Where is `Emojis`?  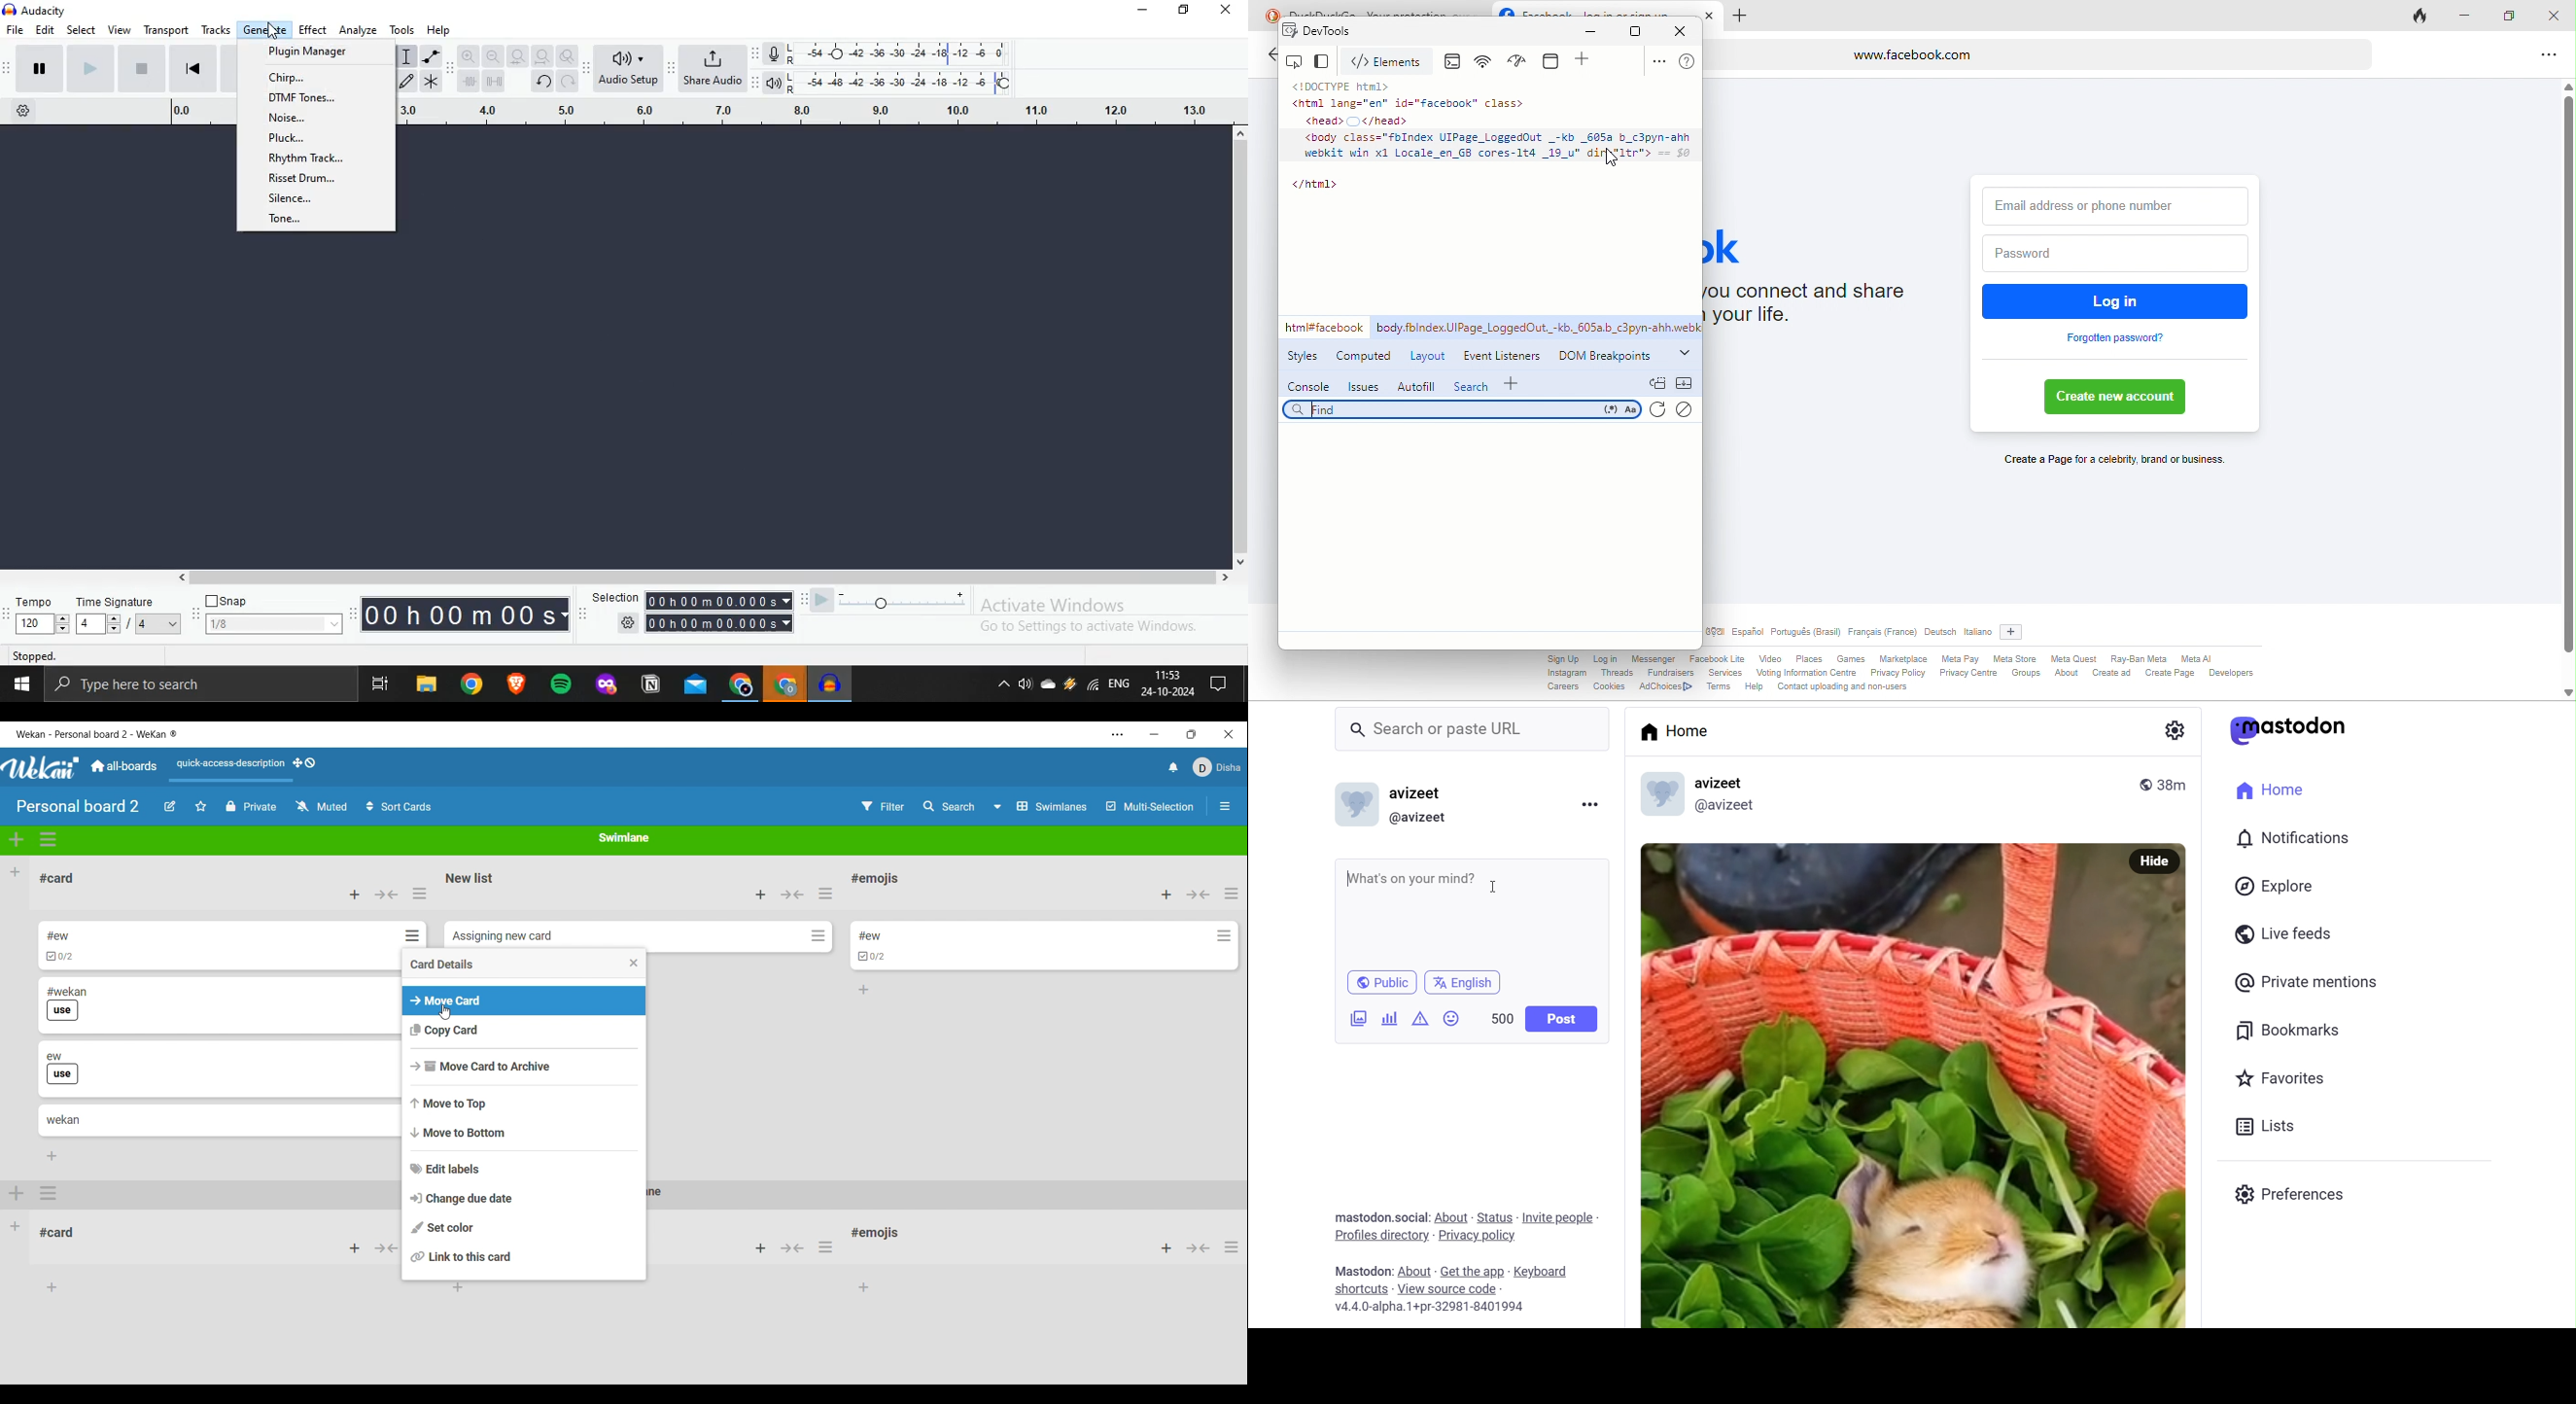 Emojis is located at coordinates (1453, 1018).